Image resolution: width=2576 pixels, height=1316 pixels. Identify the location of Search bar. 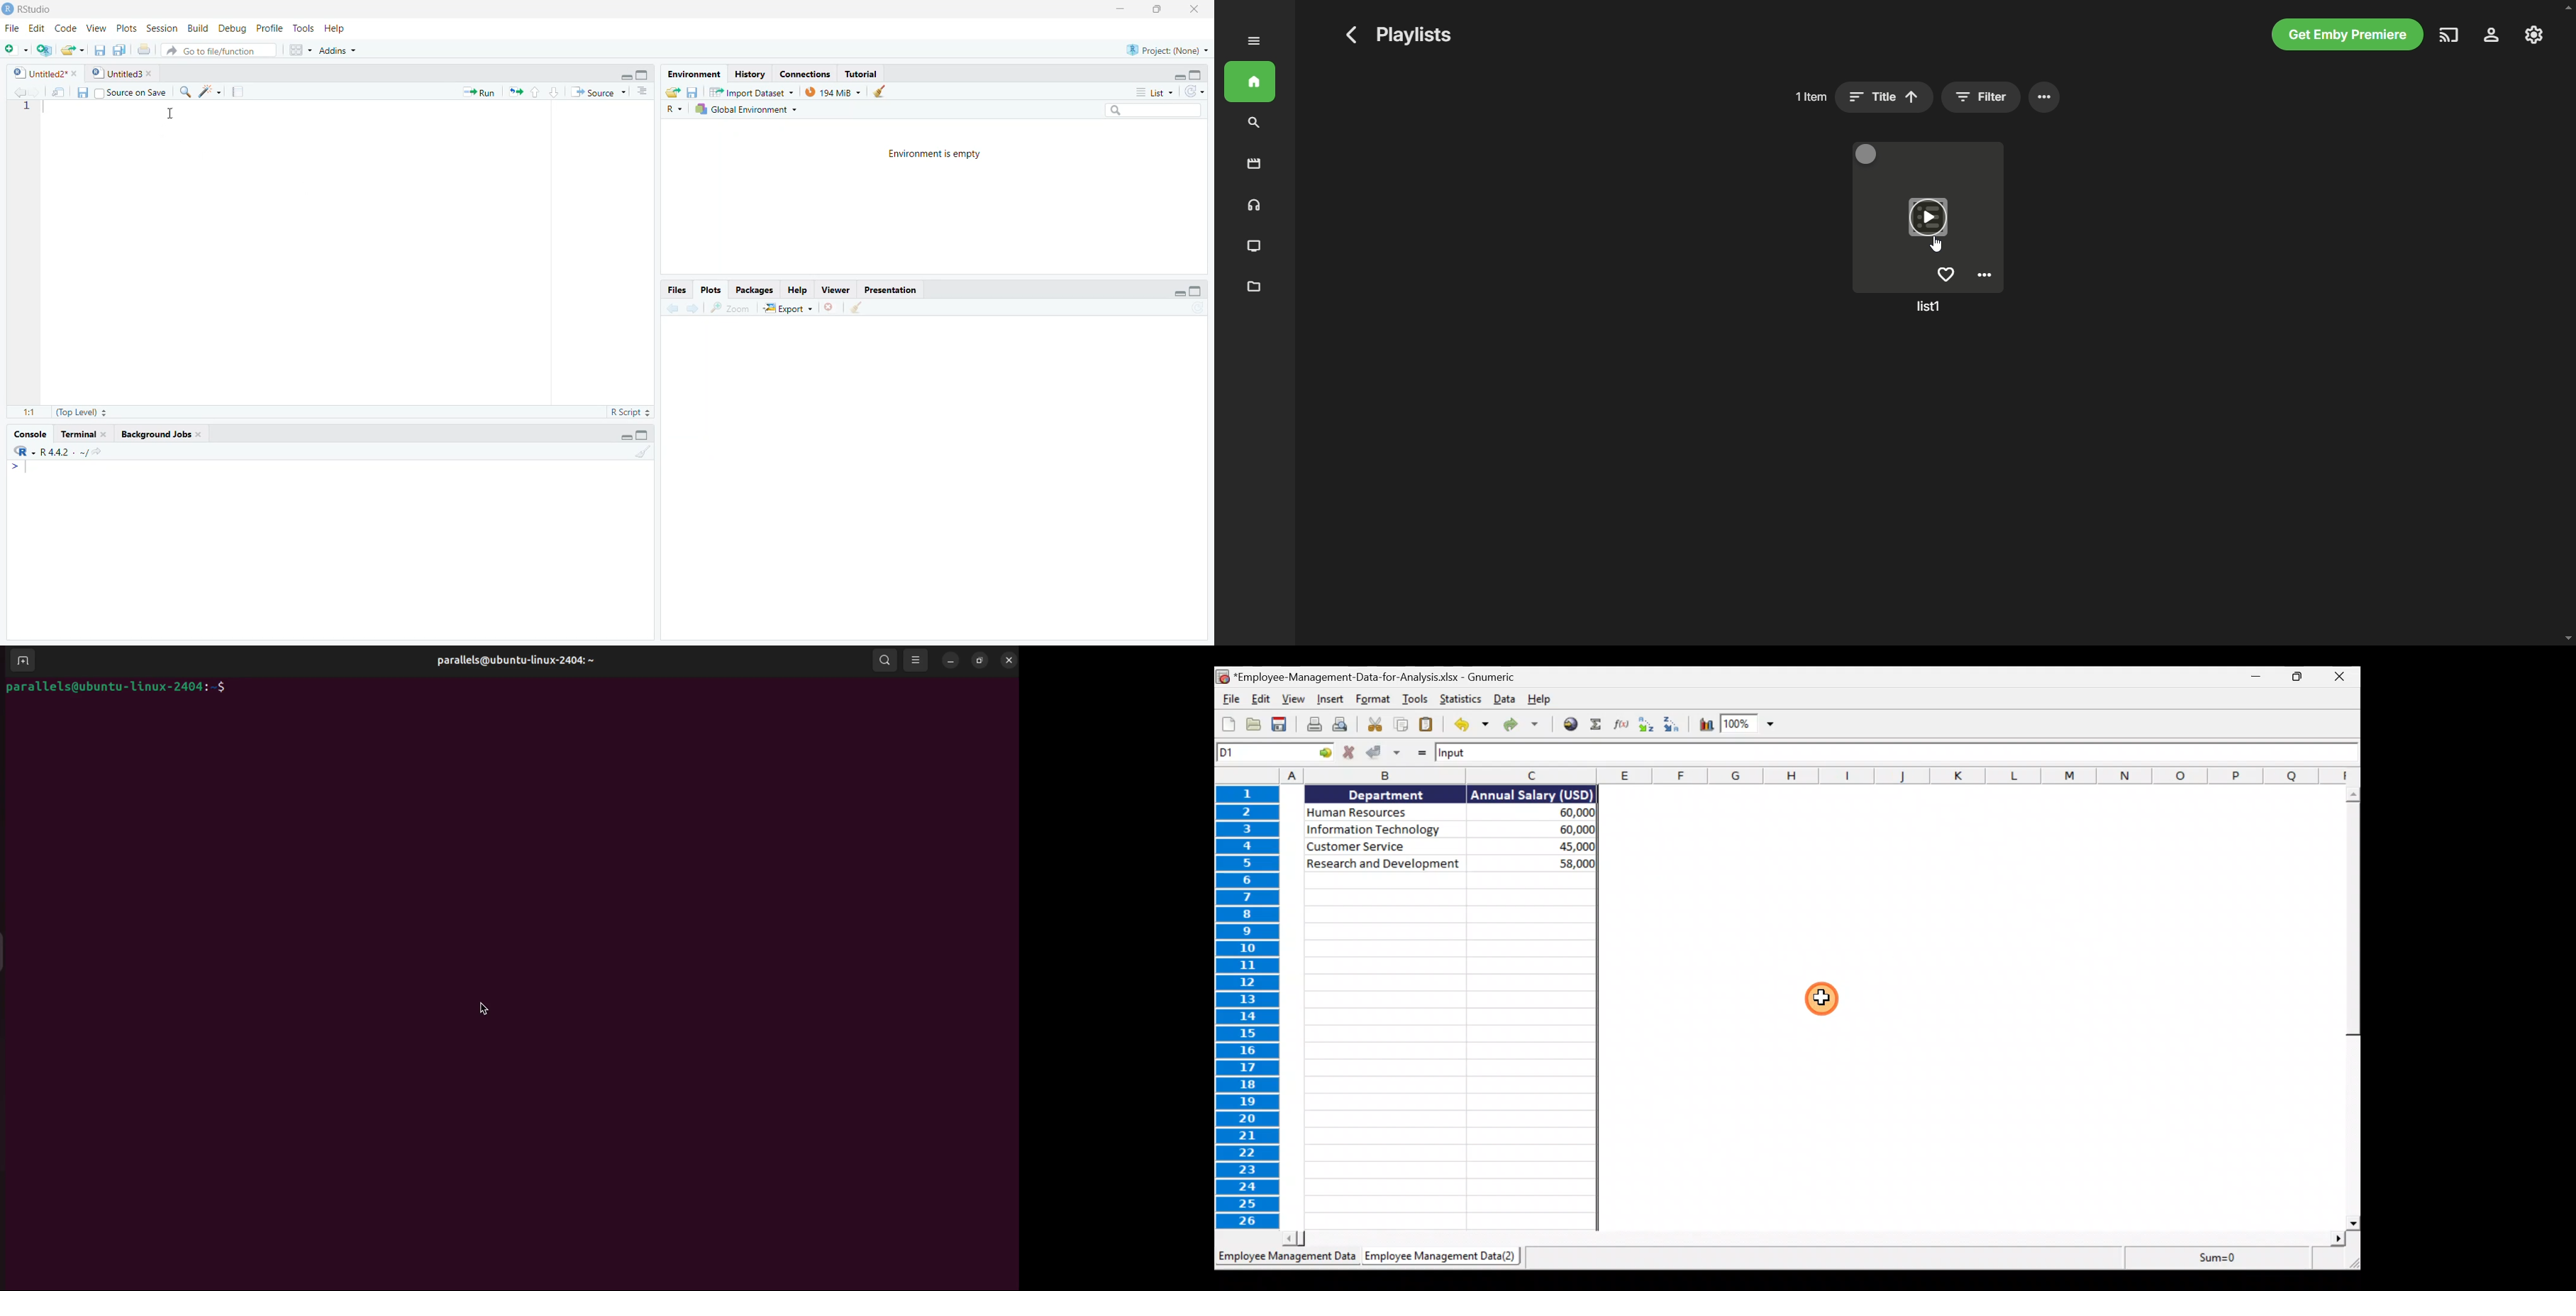
(1155, 108).